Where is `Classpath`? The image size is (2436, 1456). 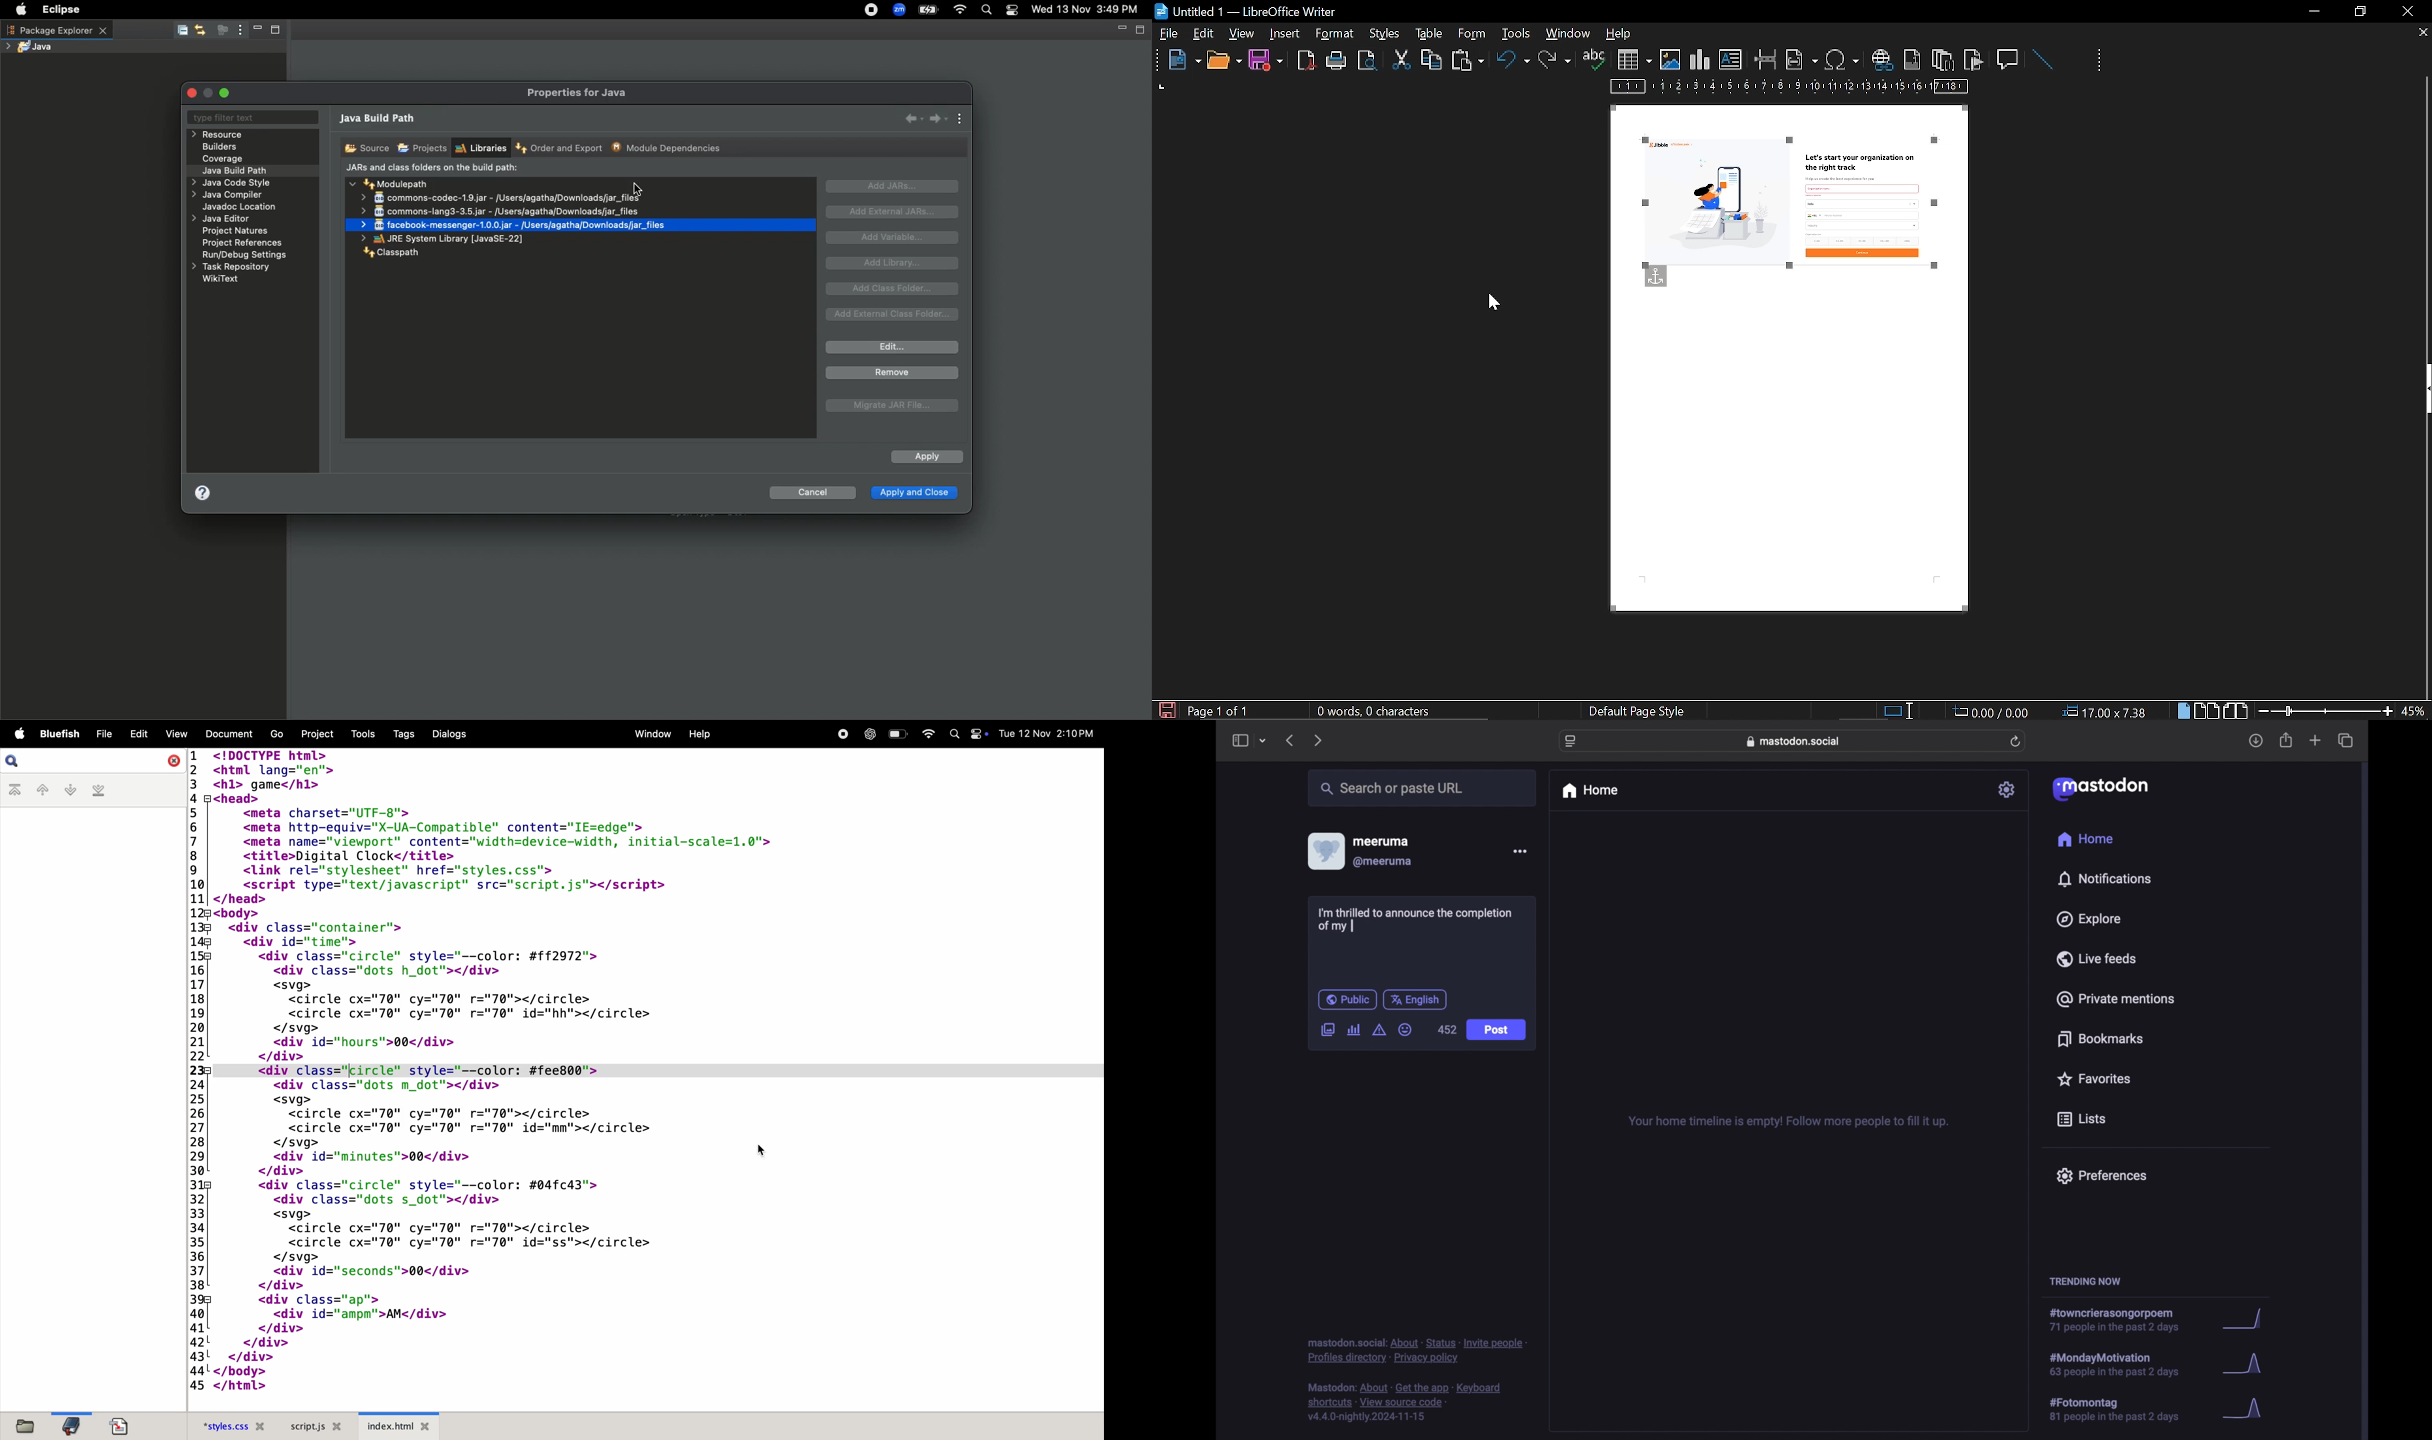
Classpath is located at coordinates (388, 254).